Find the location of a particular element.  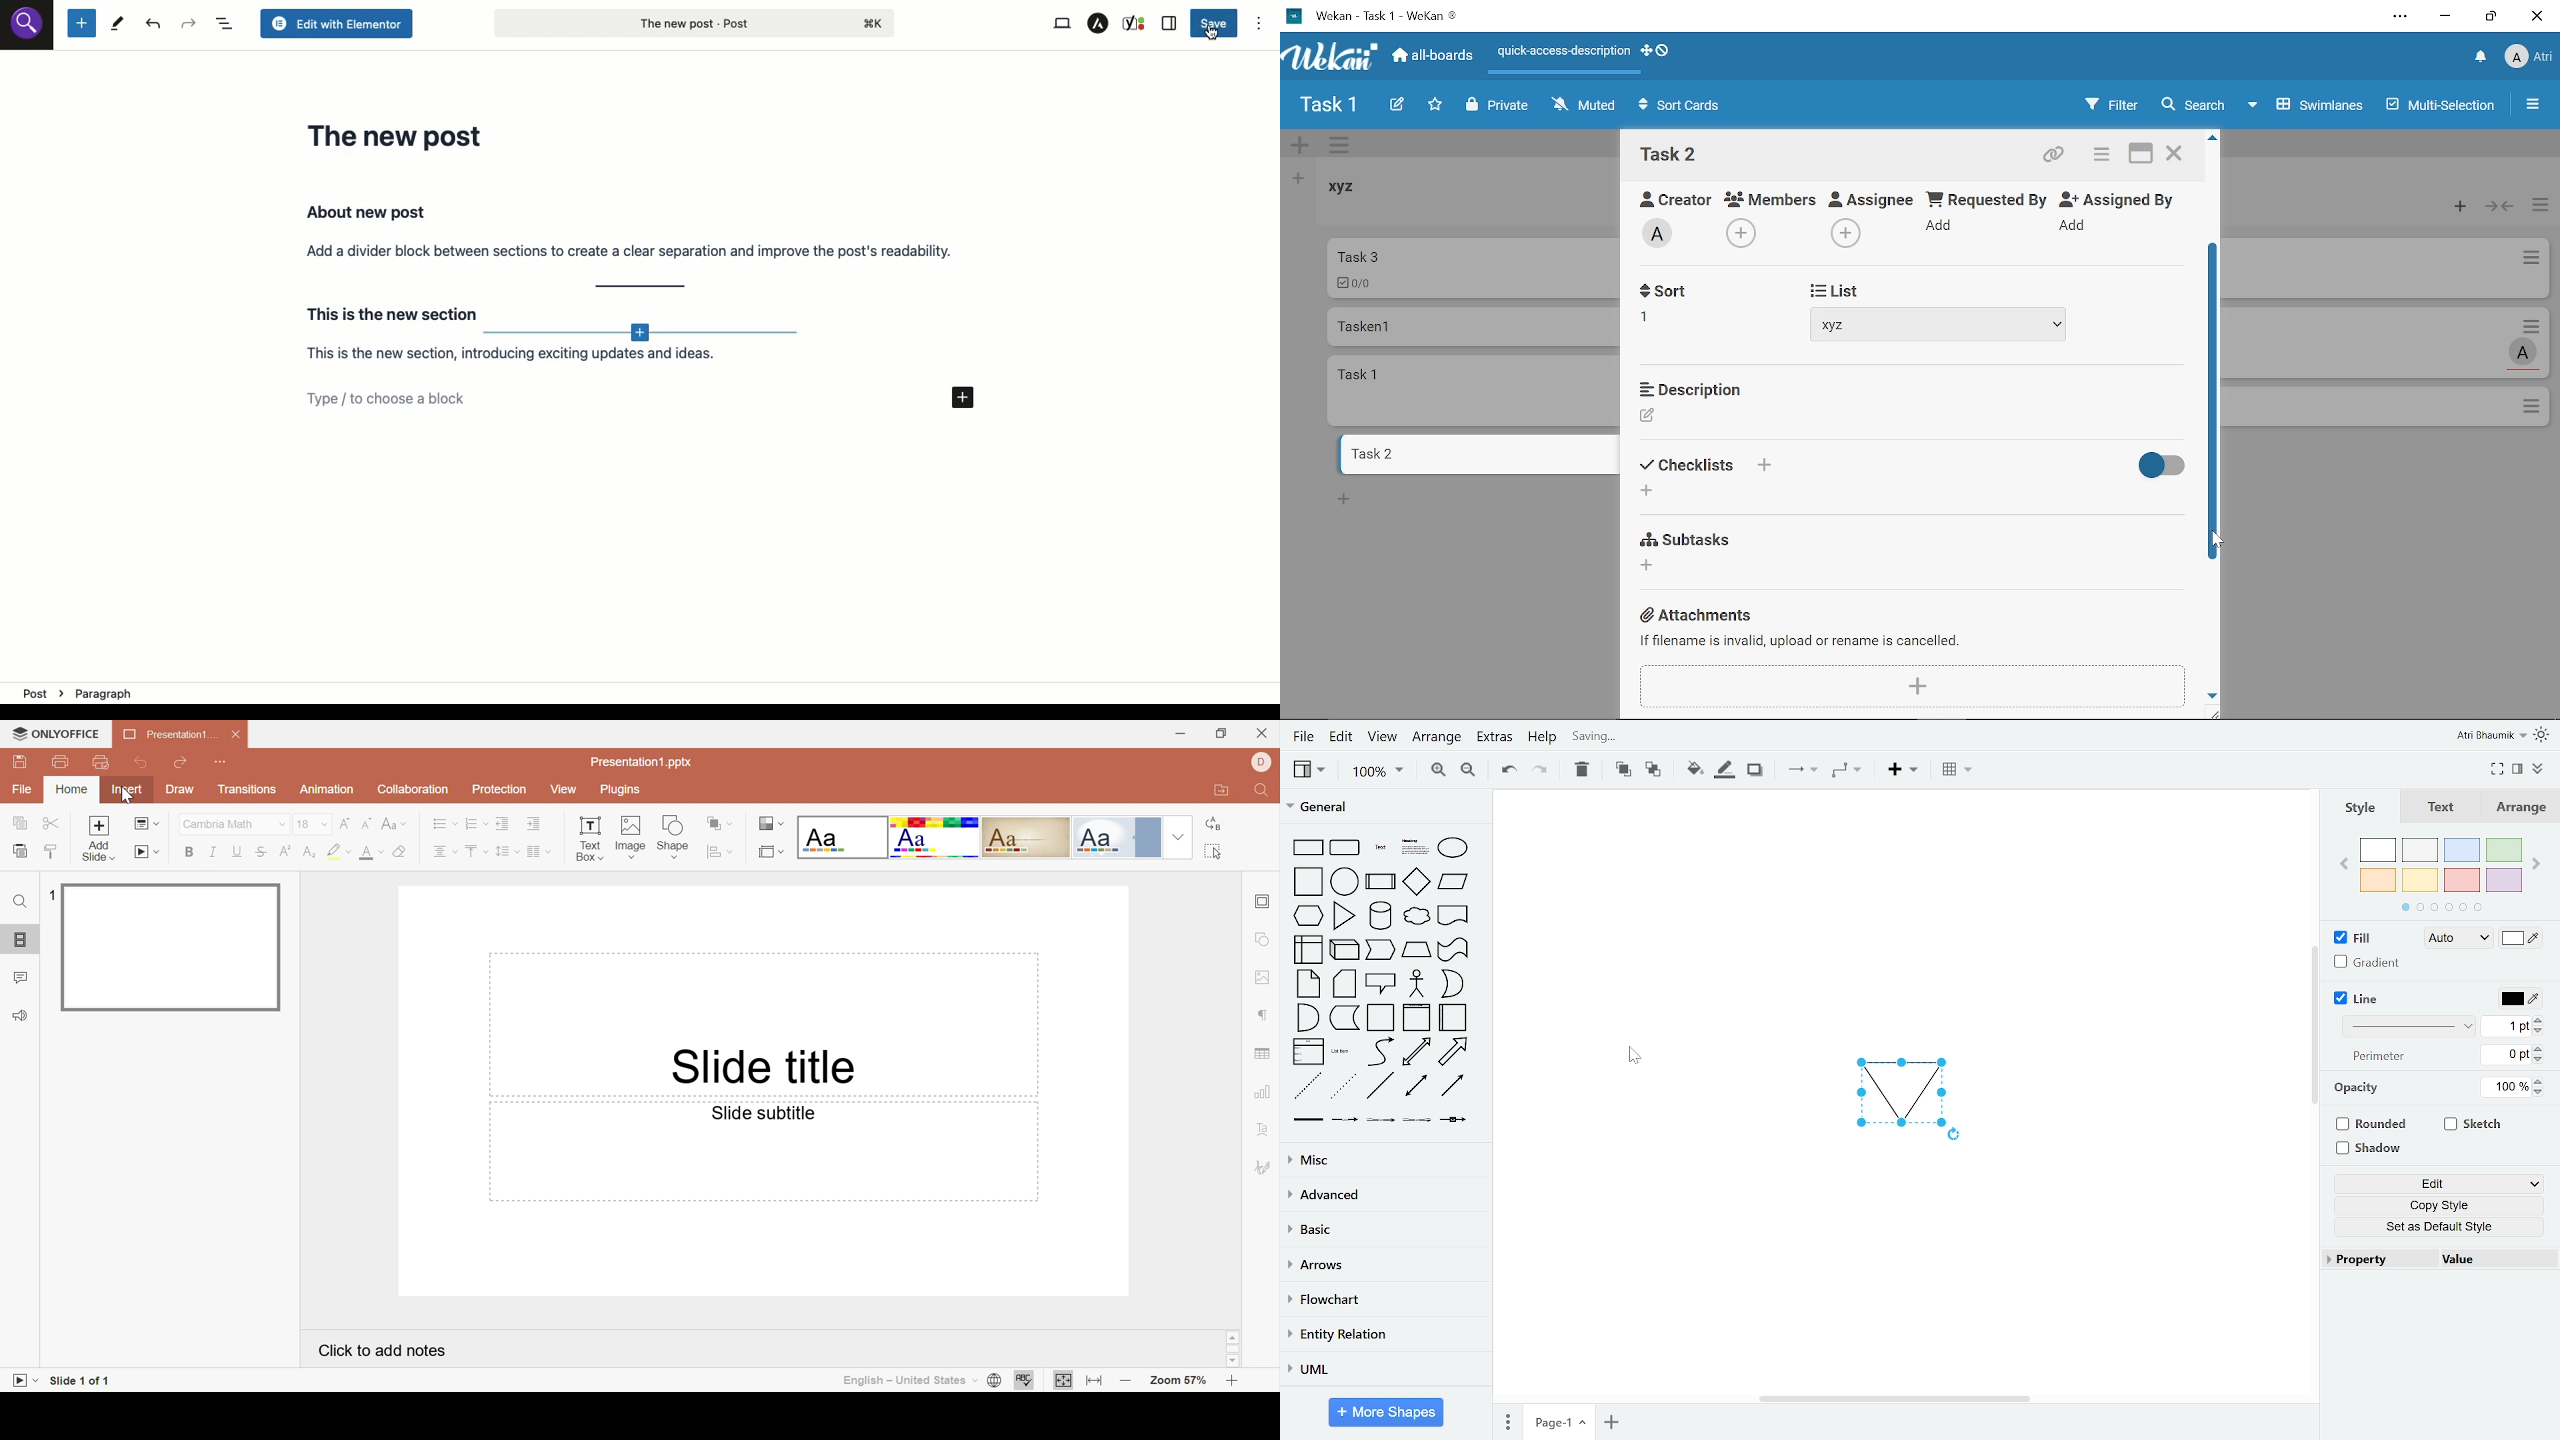

curve is located at coordinates (1378, 1052).